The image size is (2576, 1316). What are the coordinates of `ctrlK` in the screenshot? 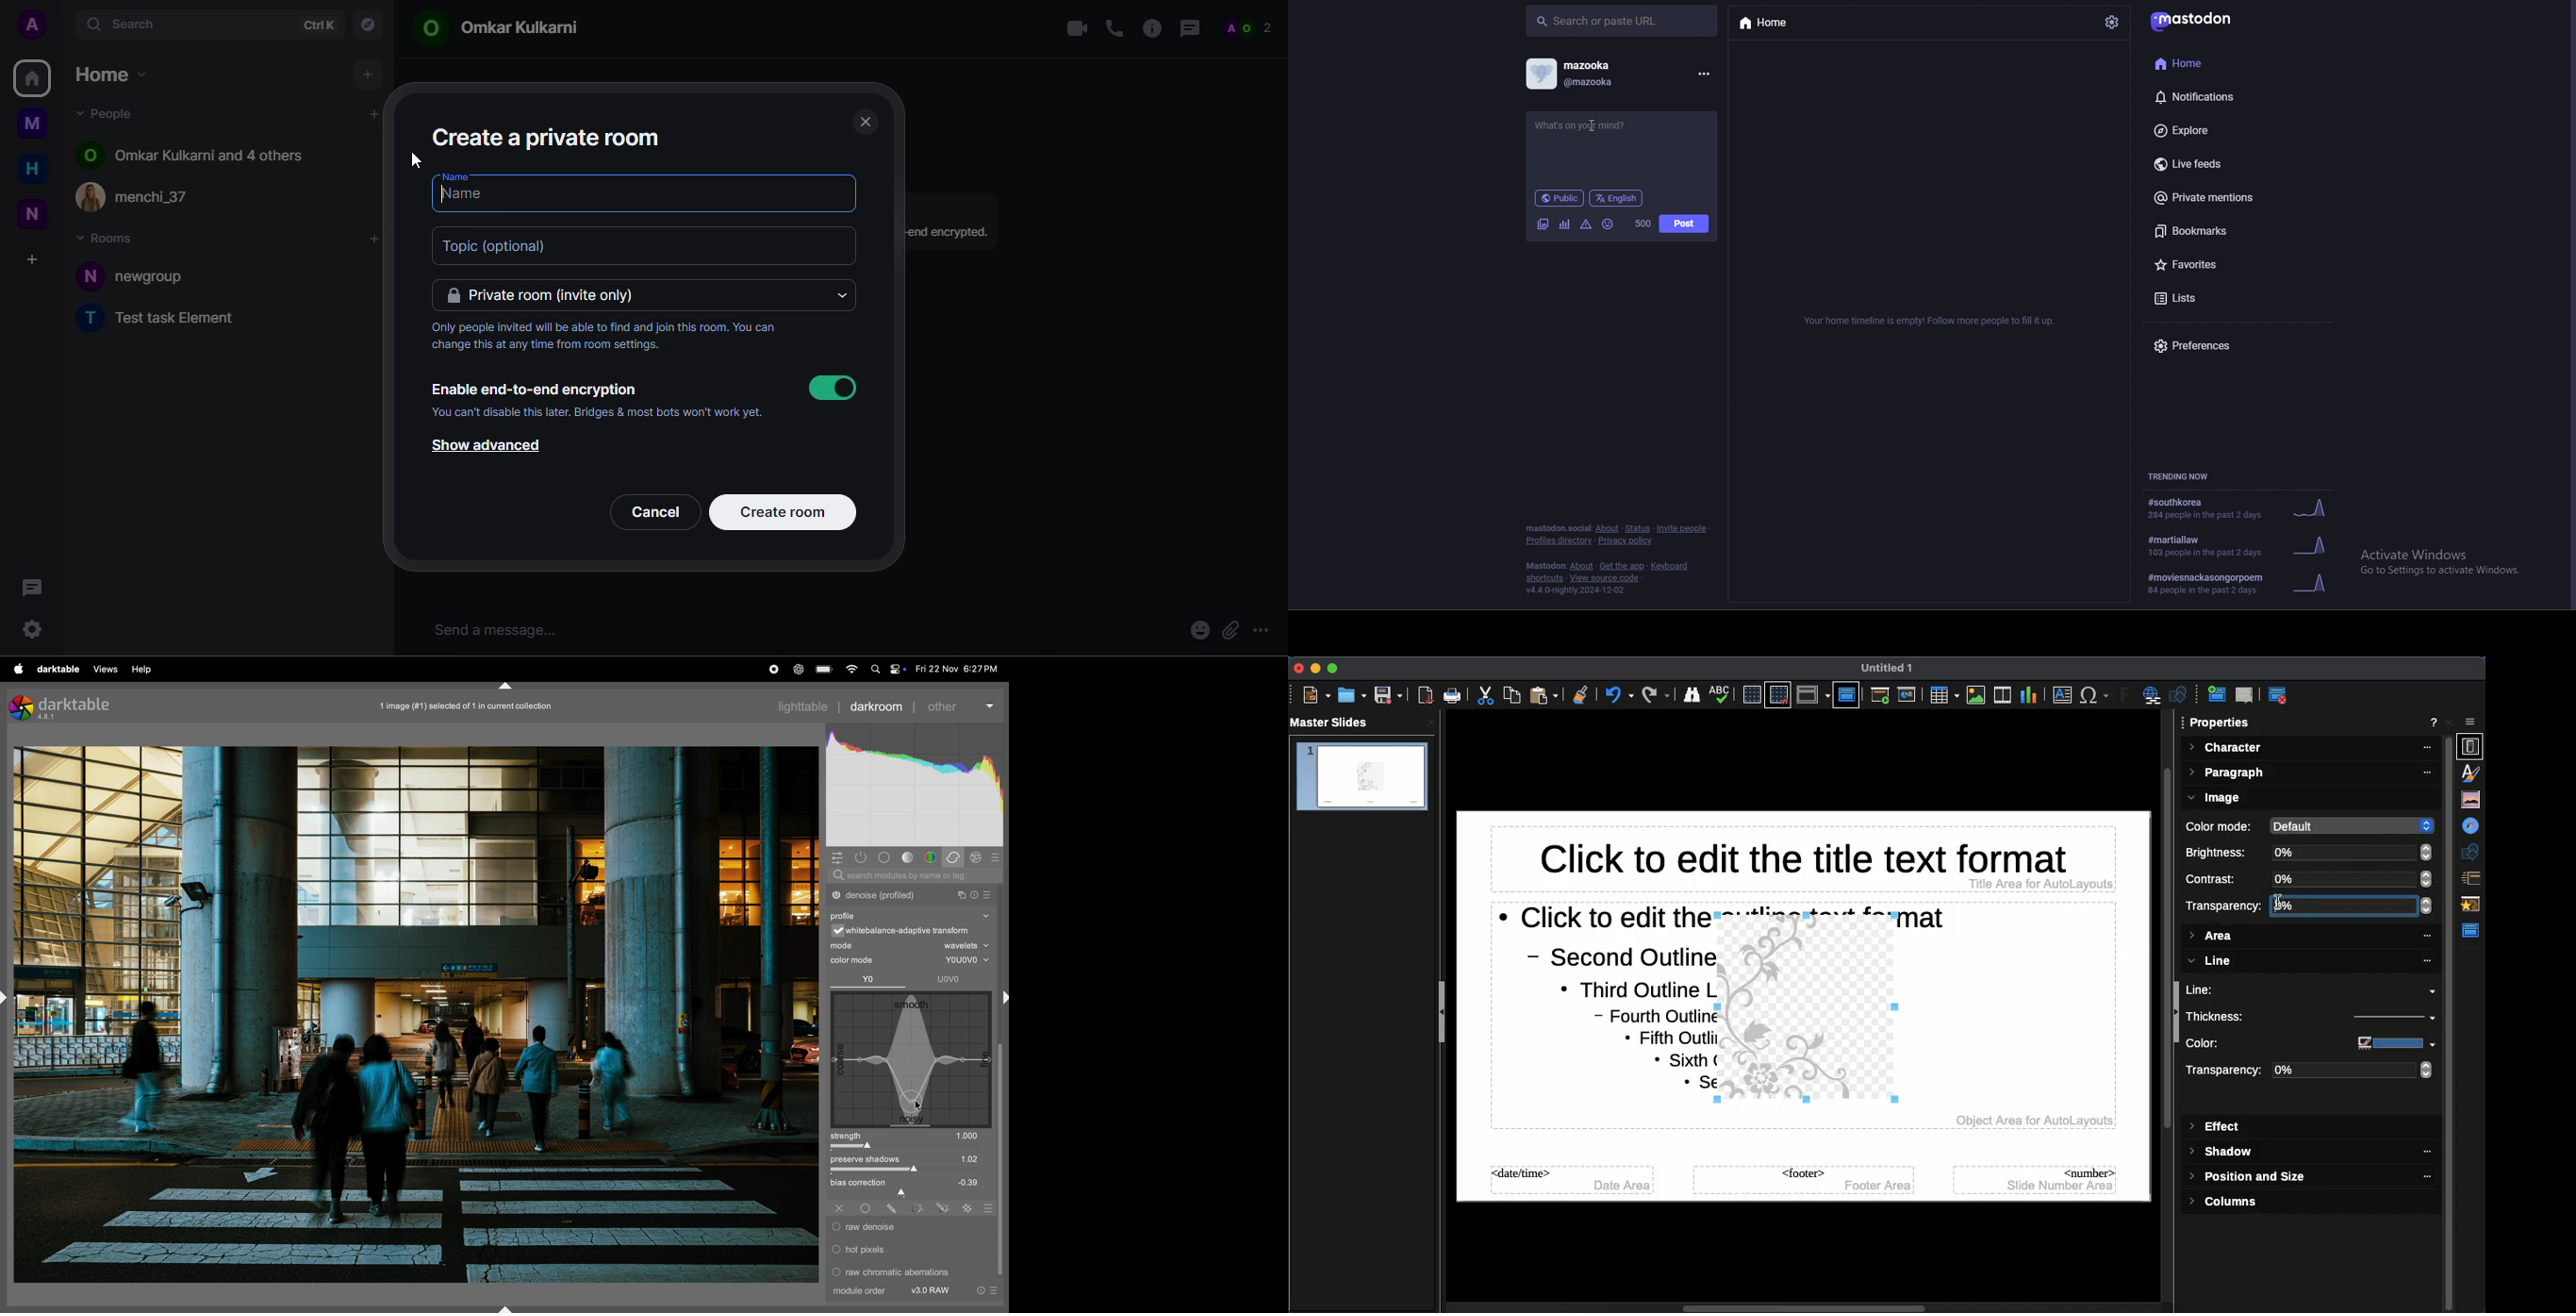 It's located at (318, 25).